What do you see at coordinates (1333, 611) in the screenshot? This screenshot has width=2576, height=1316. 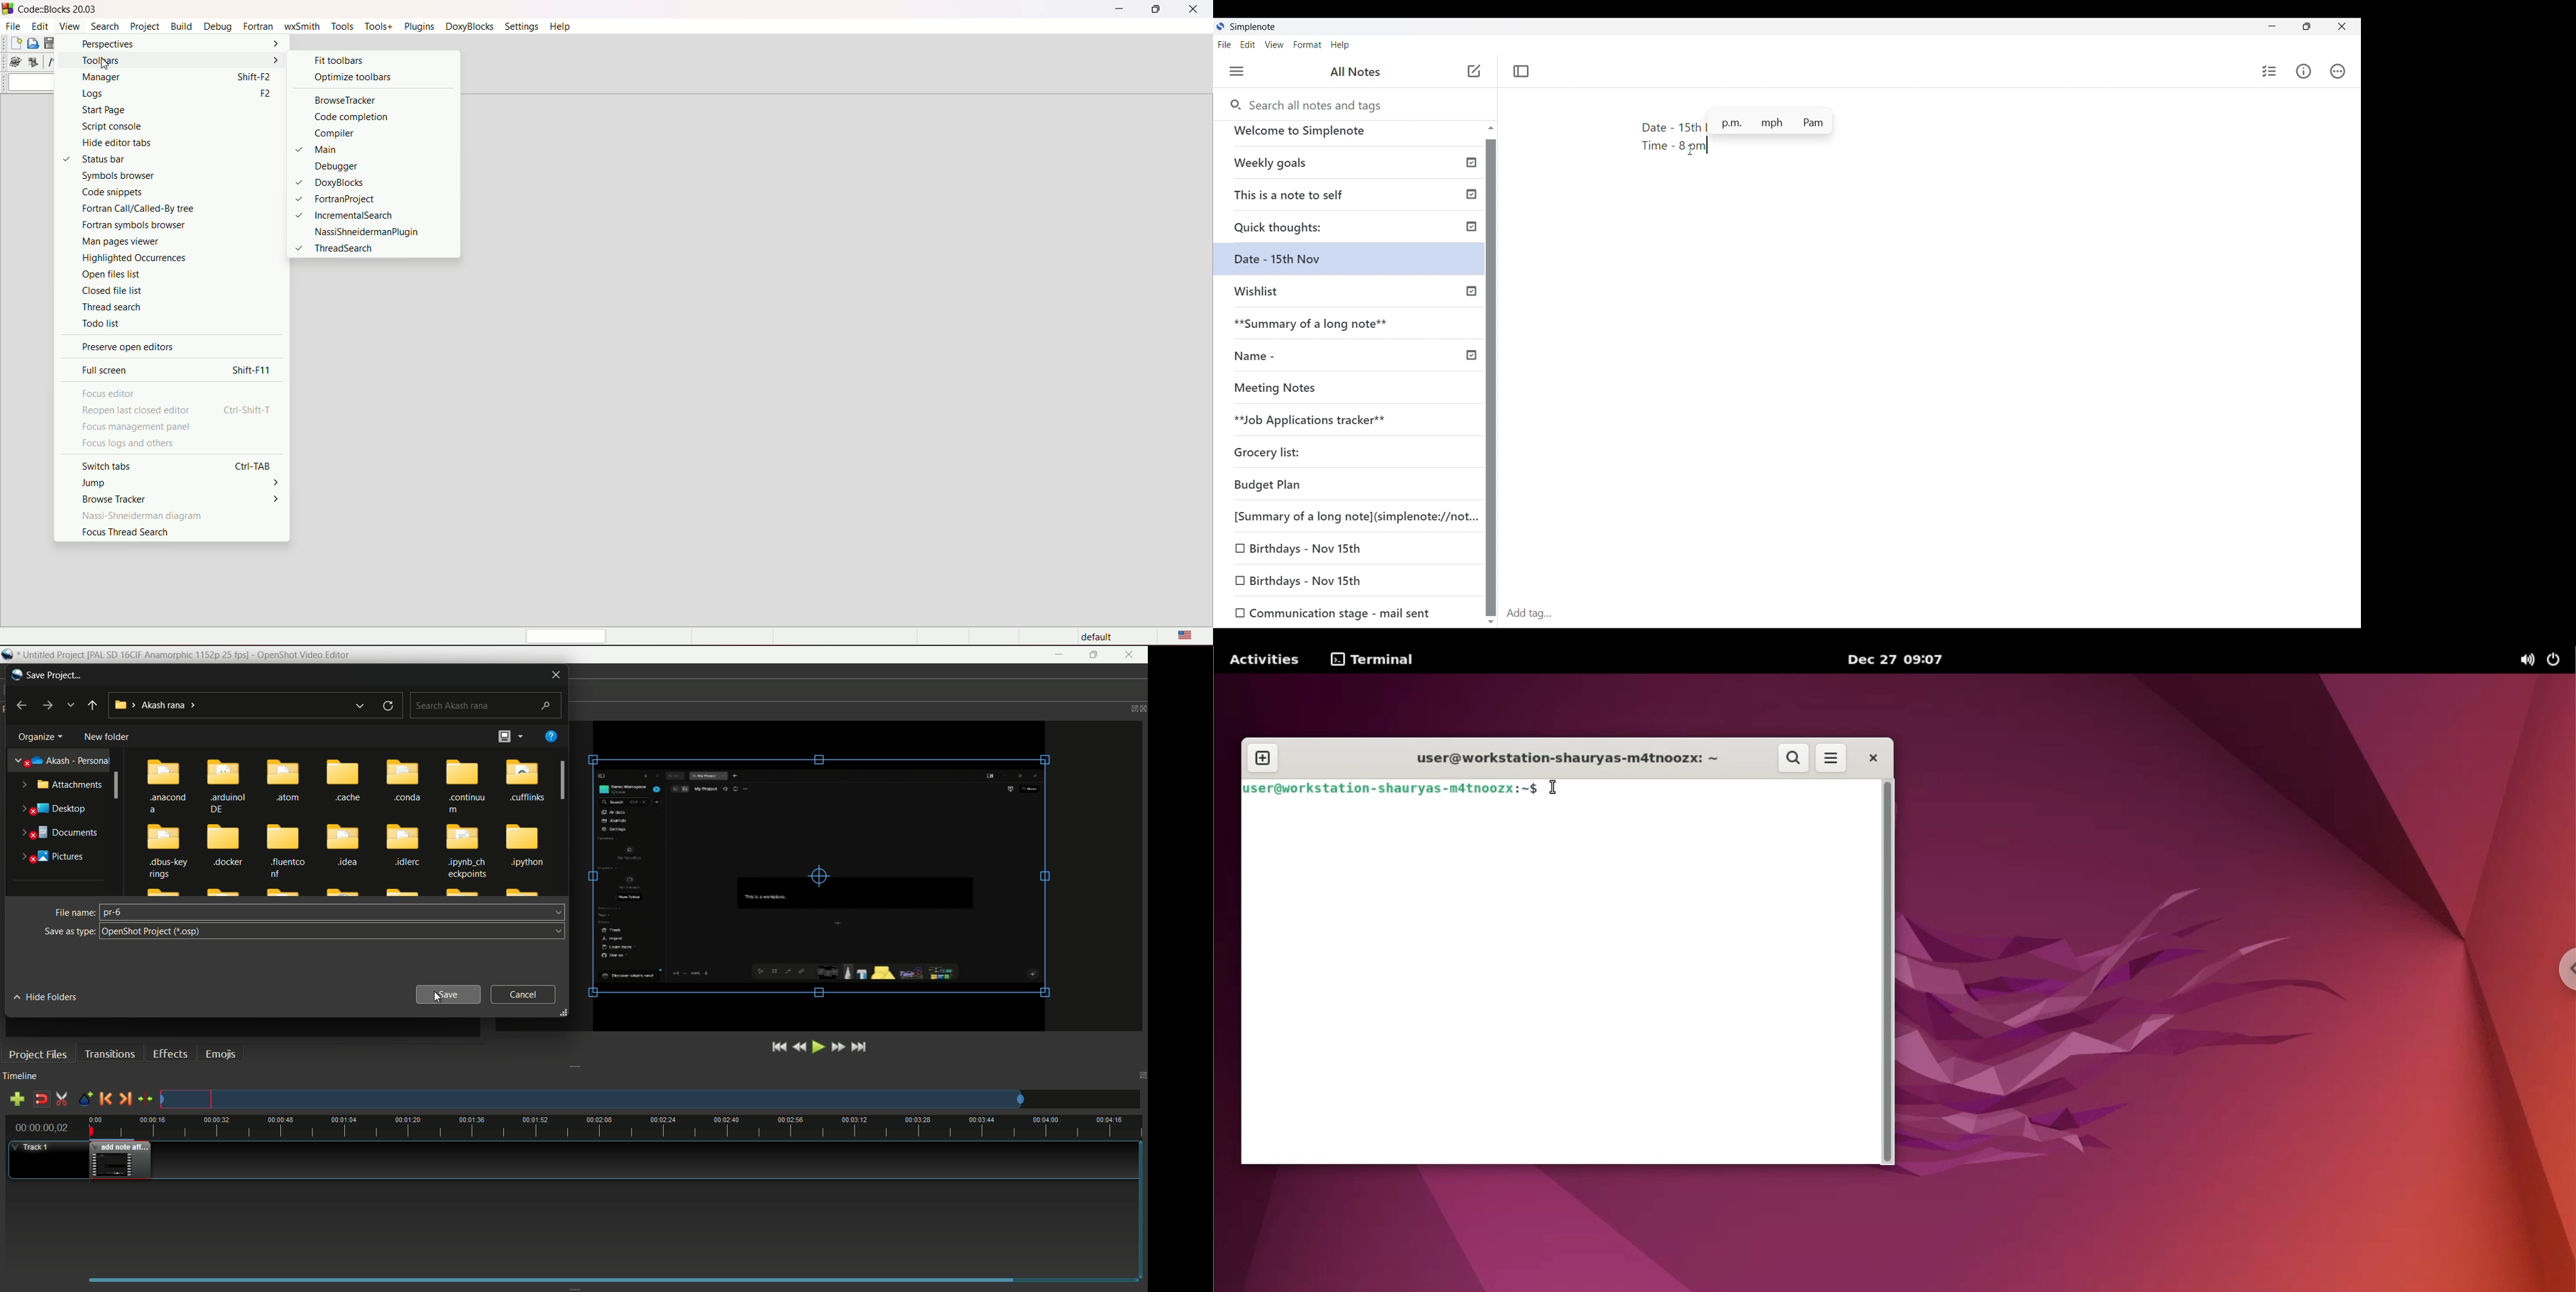 I see `Unpublished note` at bounding box center [1333, 611].